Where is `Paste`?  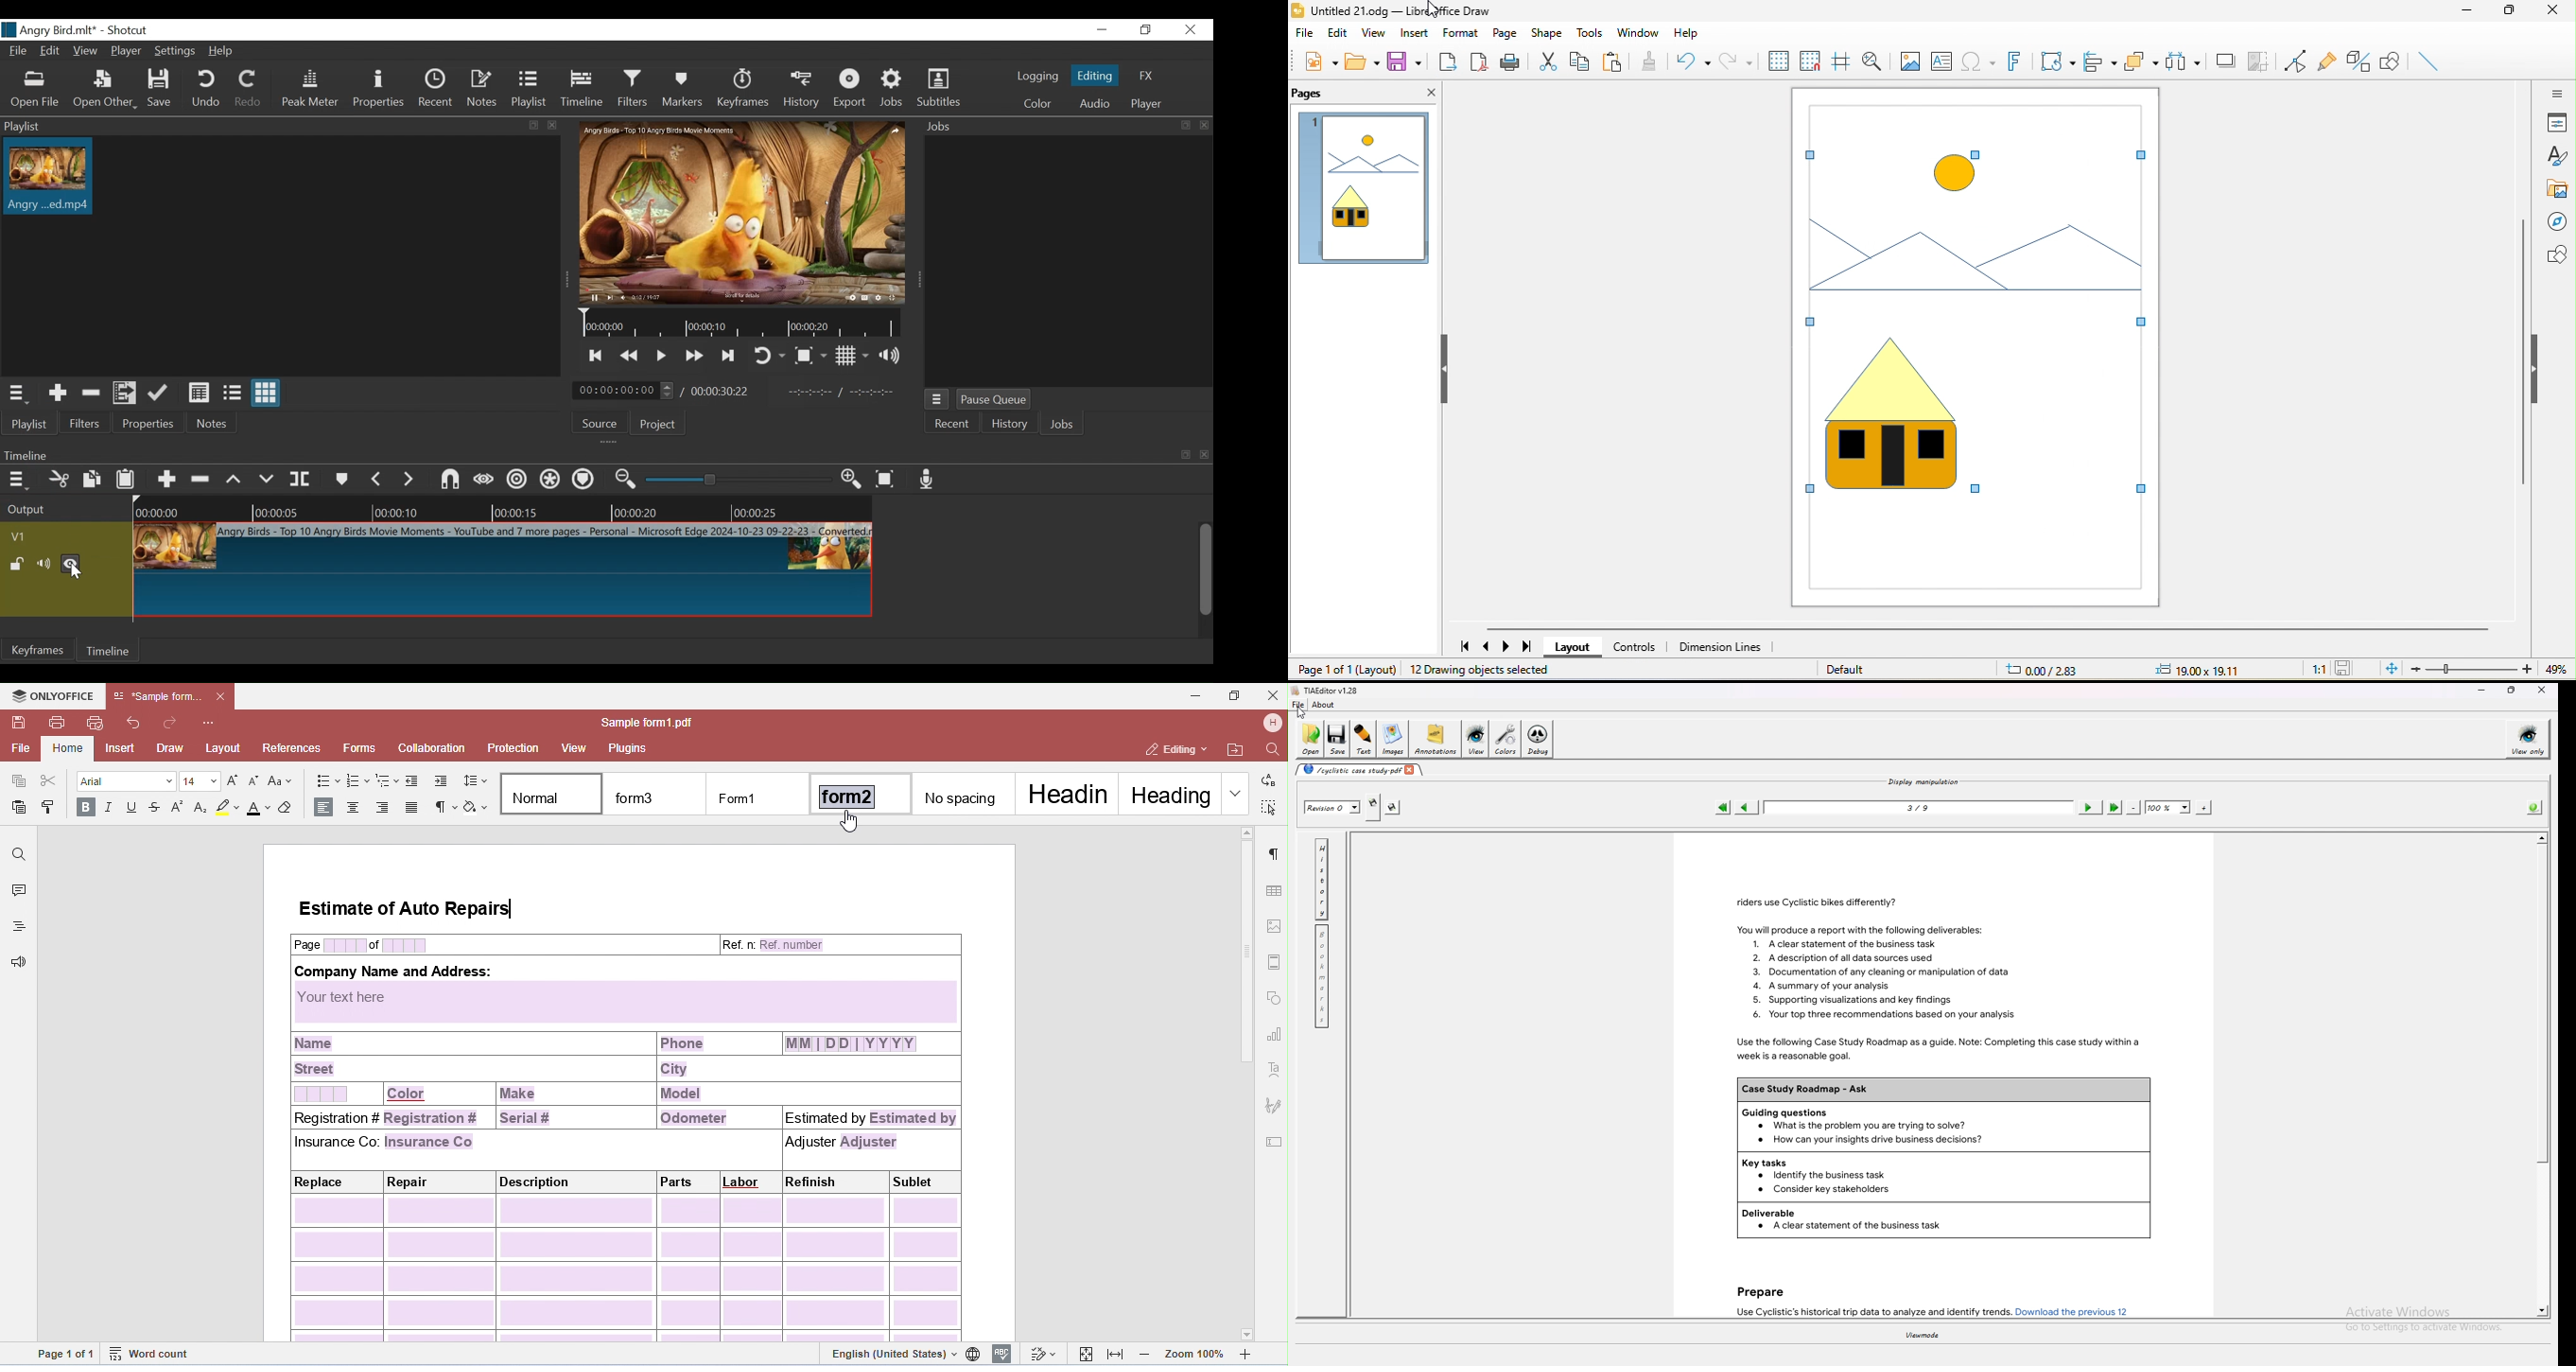 Paste is located at coordinates (126, 479).